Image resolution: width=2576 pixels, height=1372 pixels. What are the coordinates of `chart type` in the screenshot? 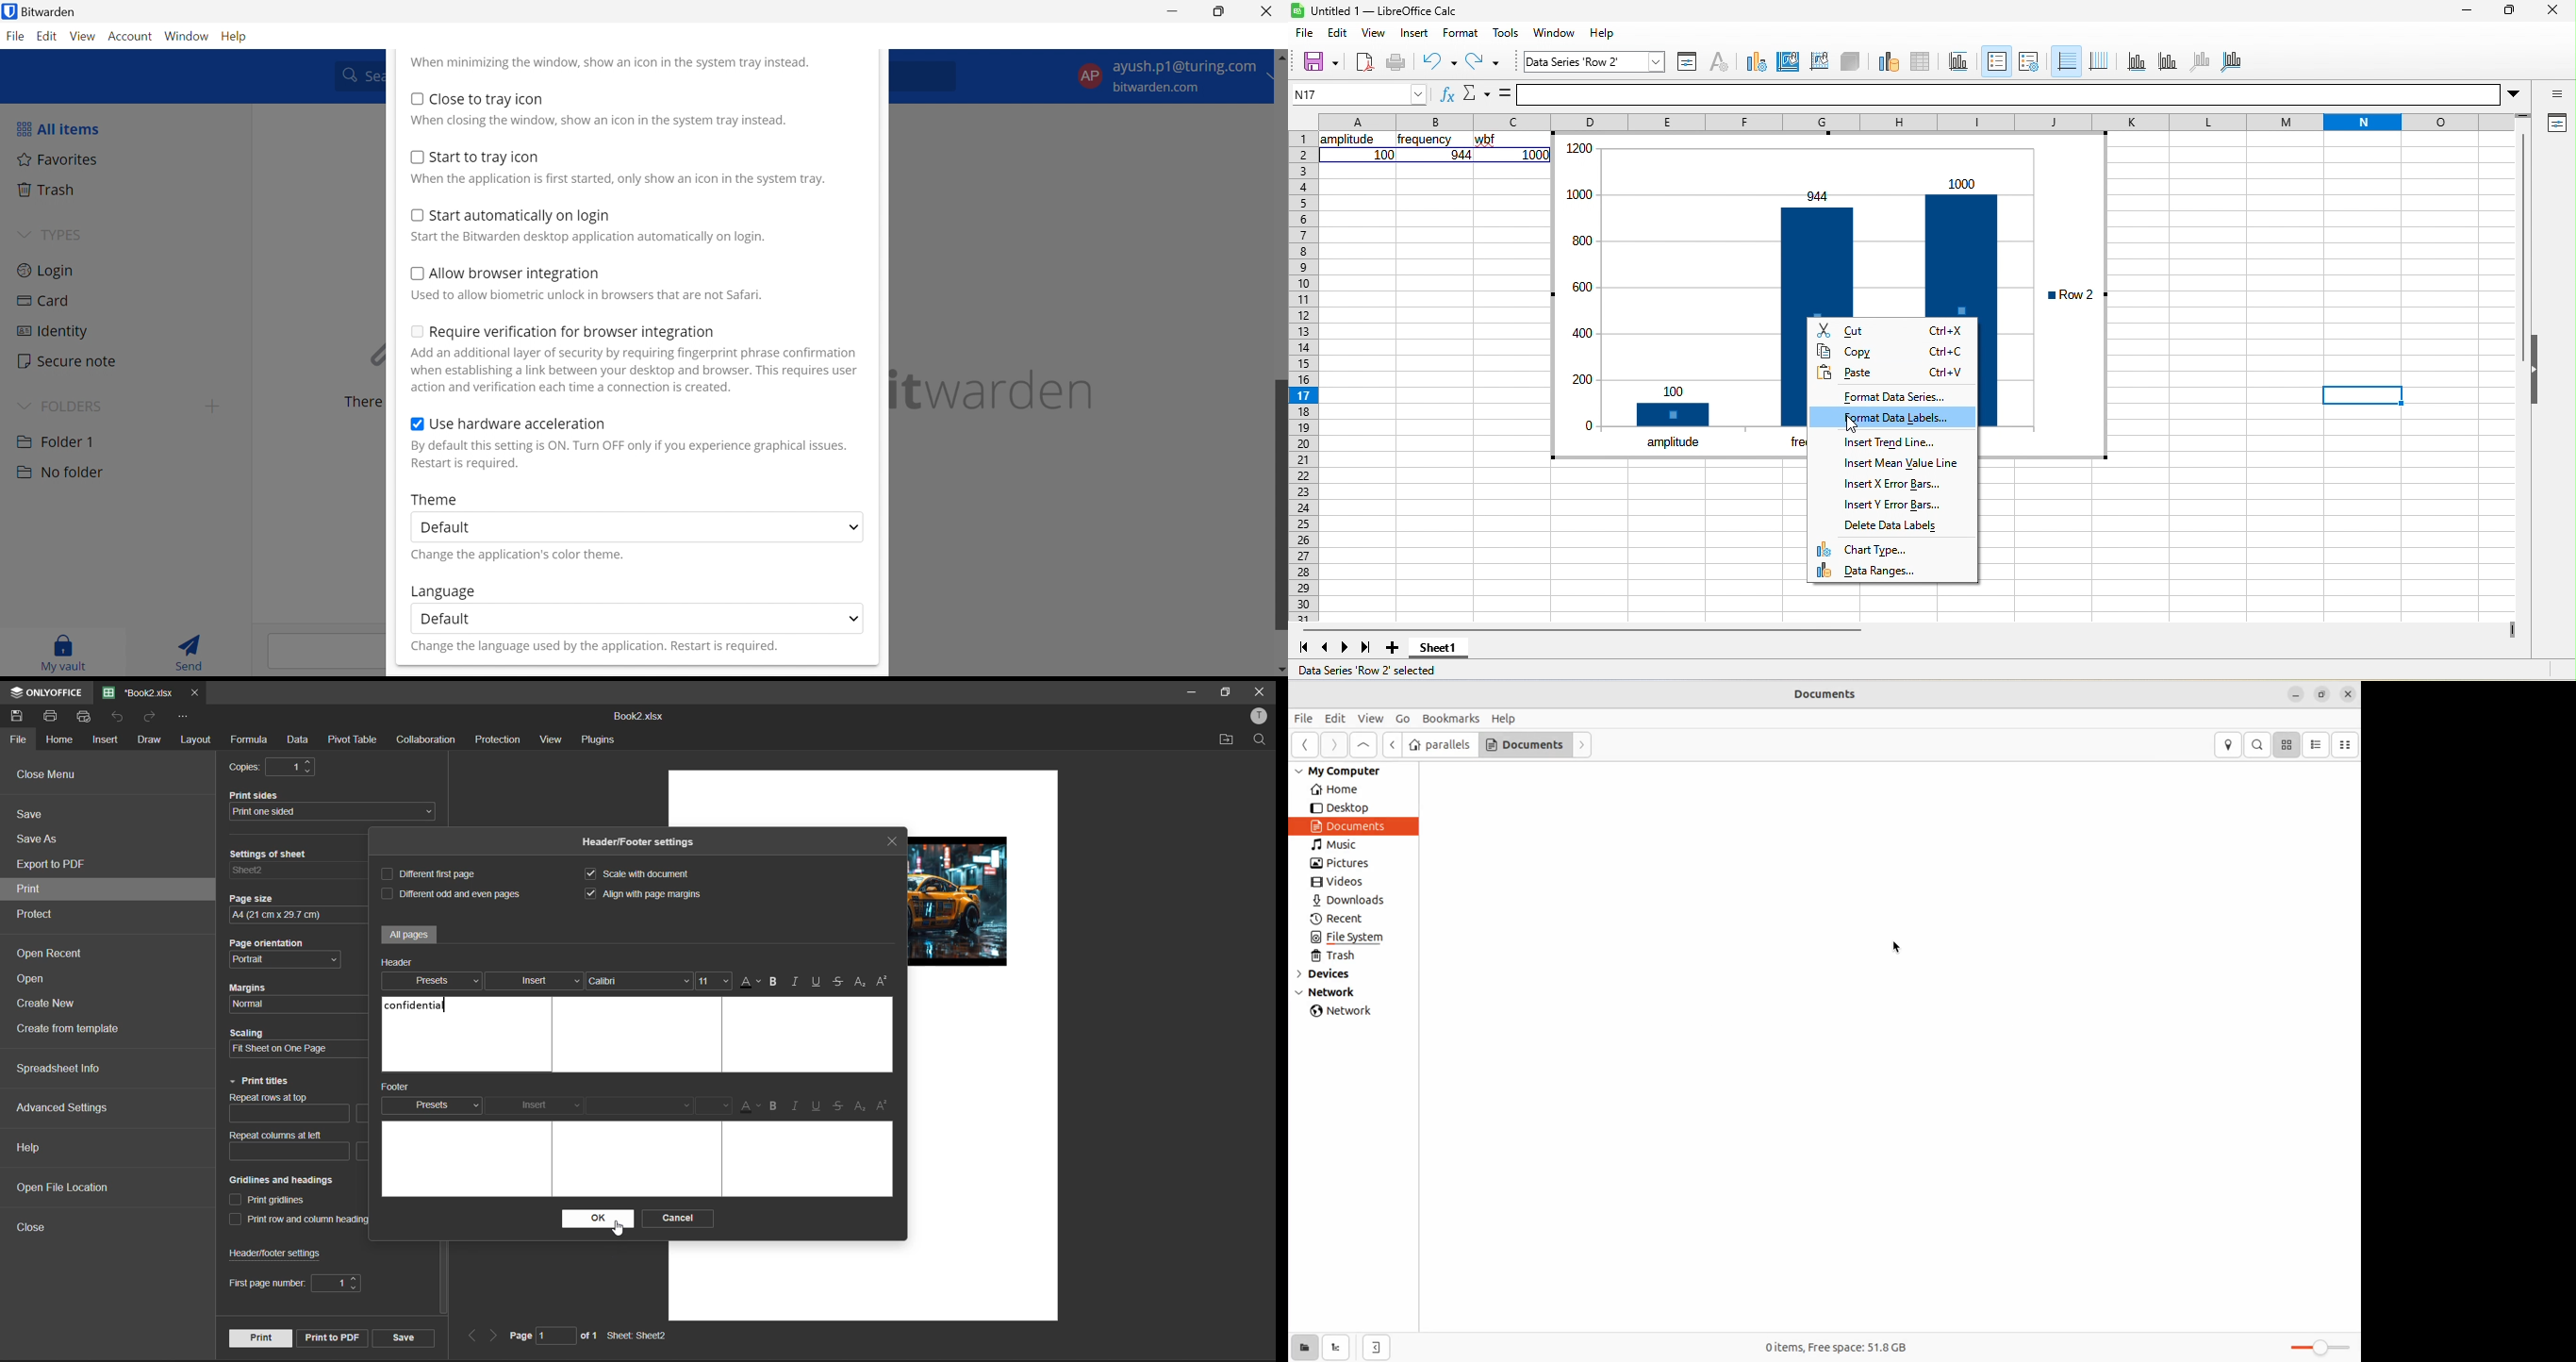 It's located at (1755, 63).